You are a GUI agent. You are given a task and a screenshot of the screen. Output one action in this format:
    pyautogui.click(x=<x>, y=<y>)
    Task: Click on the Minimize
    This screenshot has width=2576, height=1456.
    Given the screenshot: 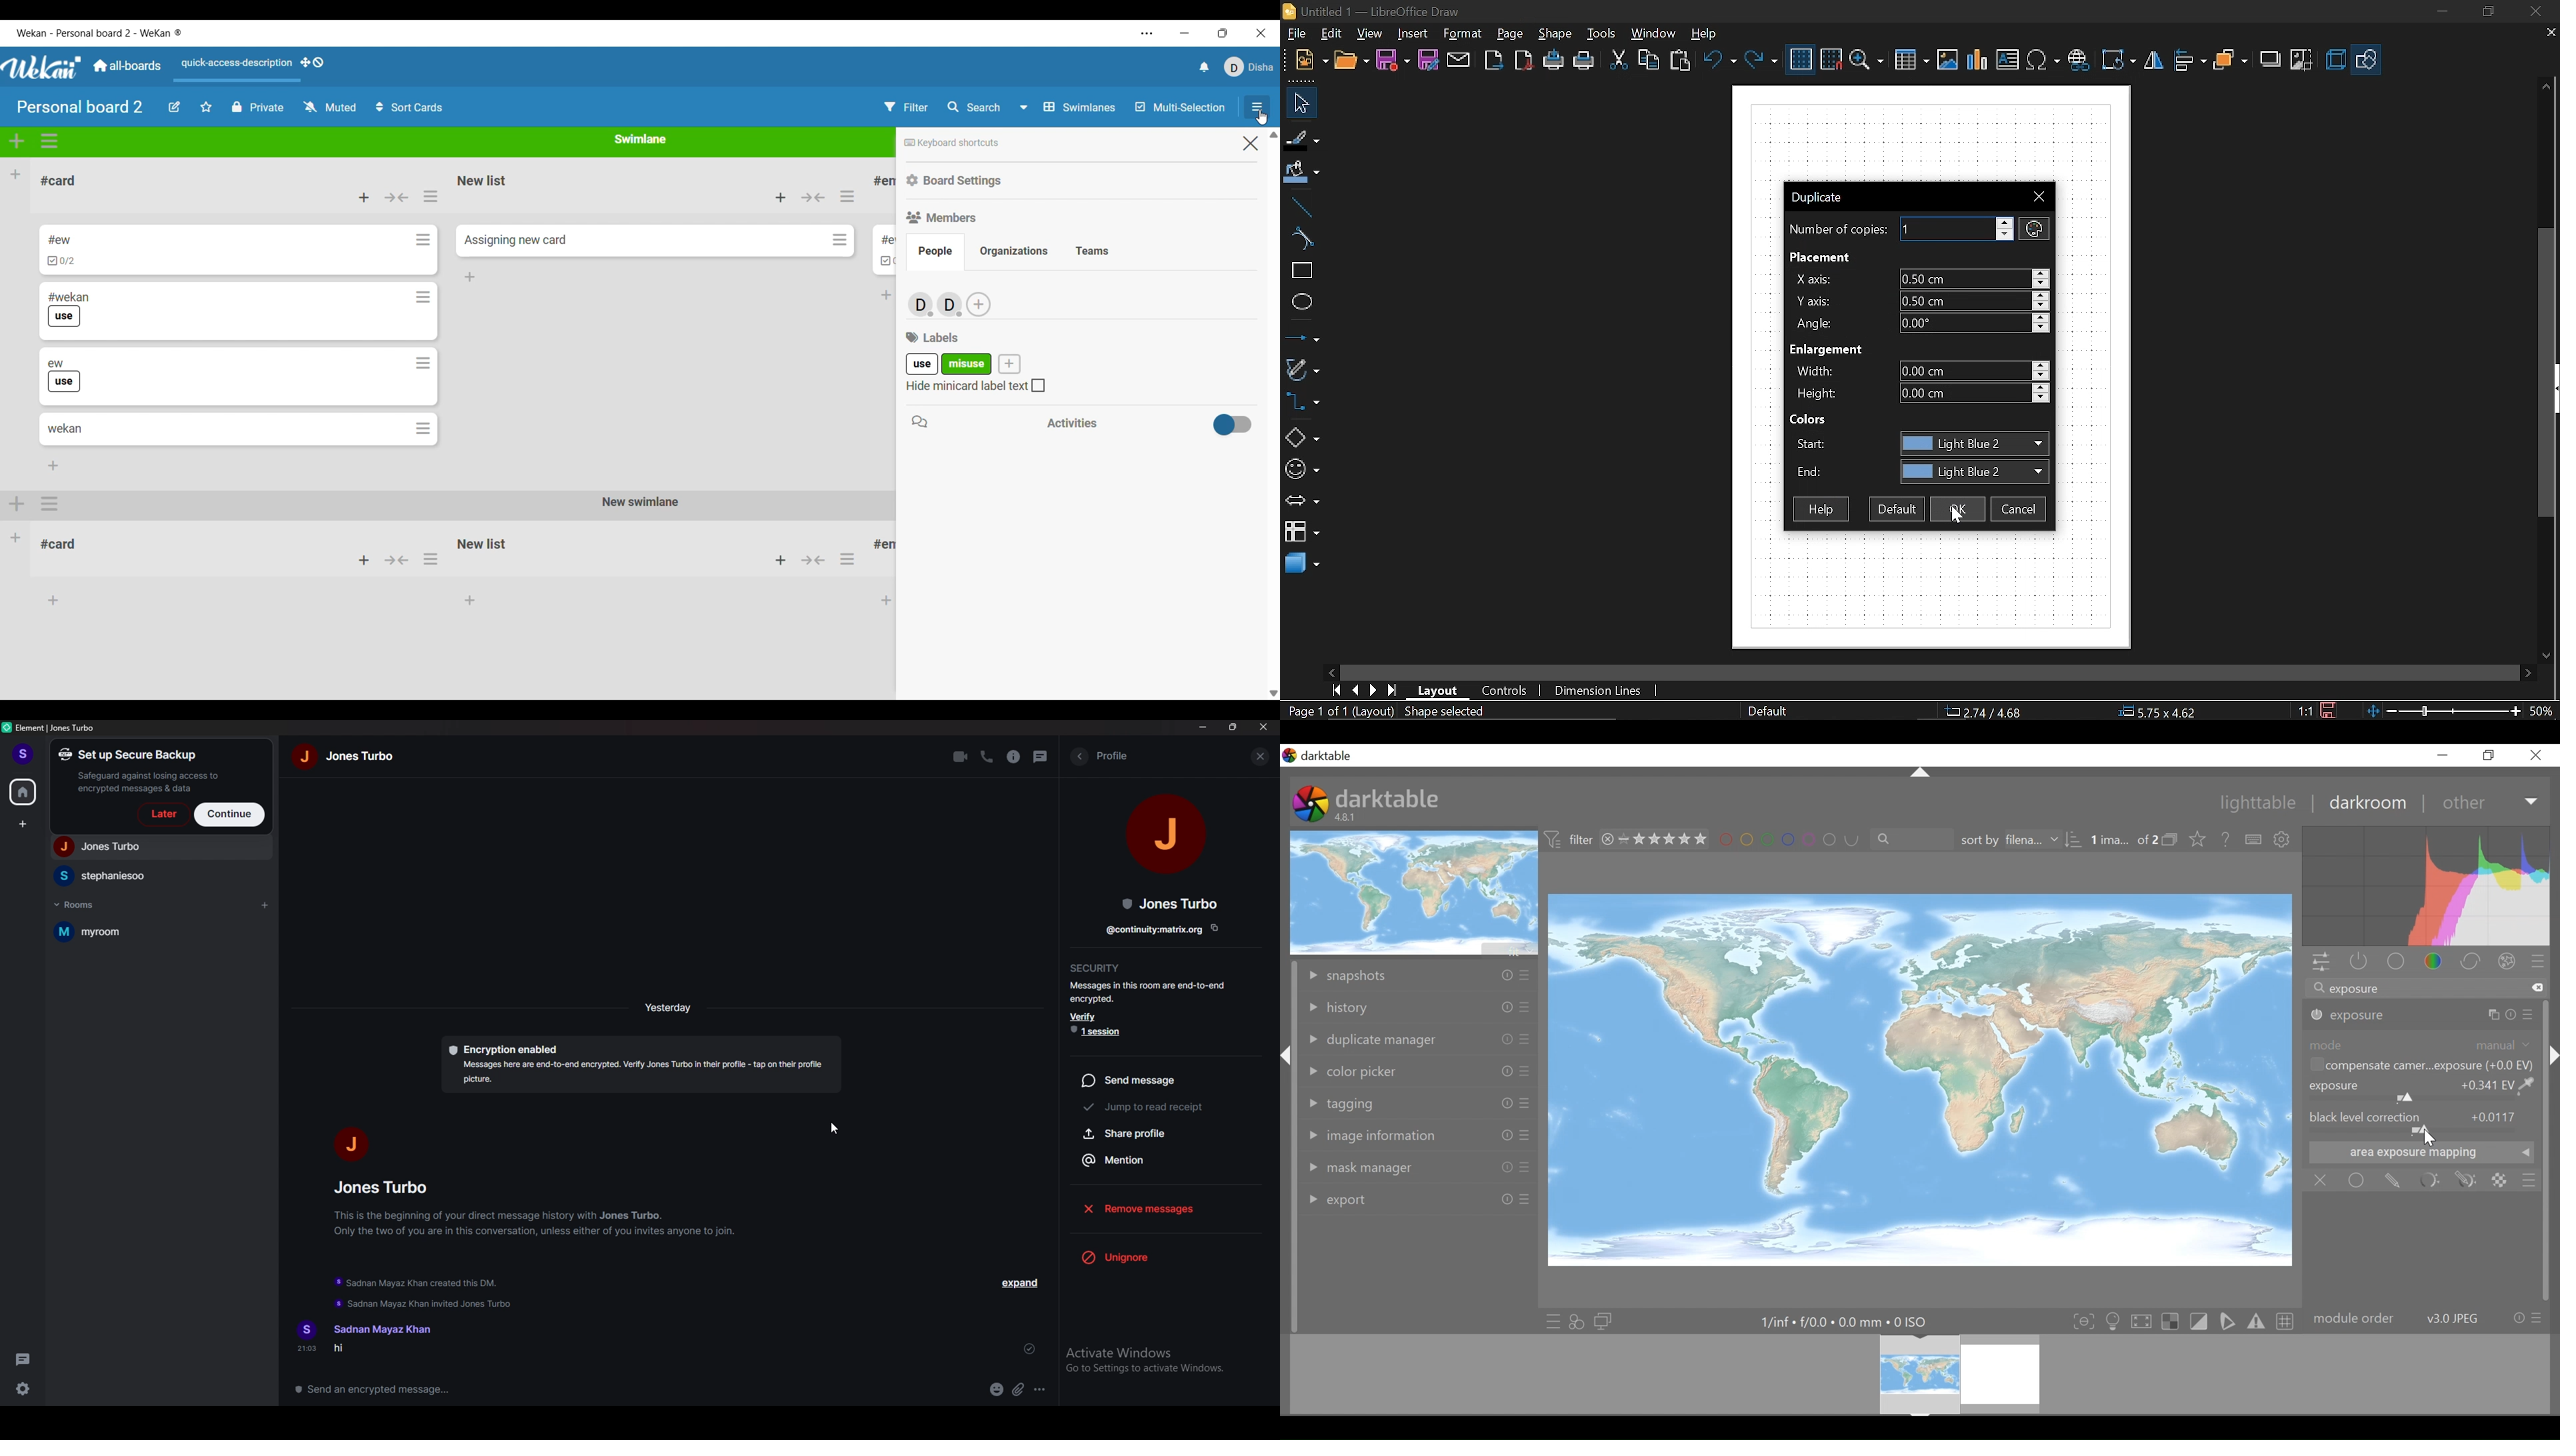 What is the action you would take?
    pyautogui.click(x=2438, y=11)
    